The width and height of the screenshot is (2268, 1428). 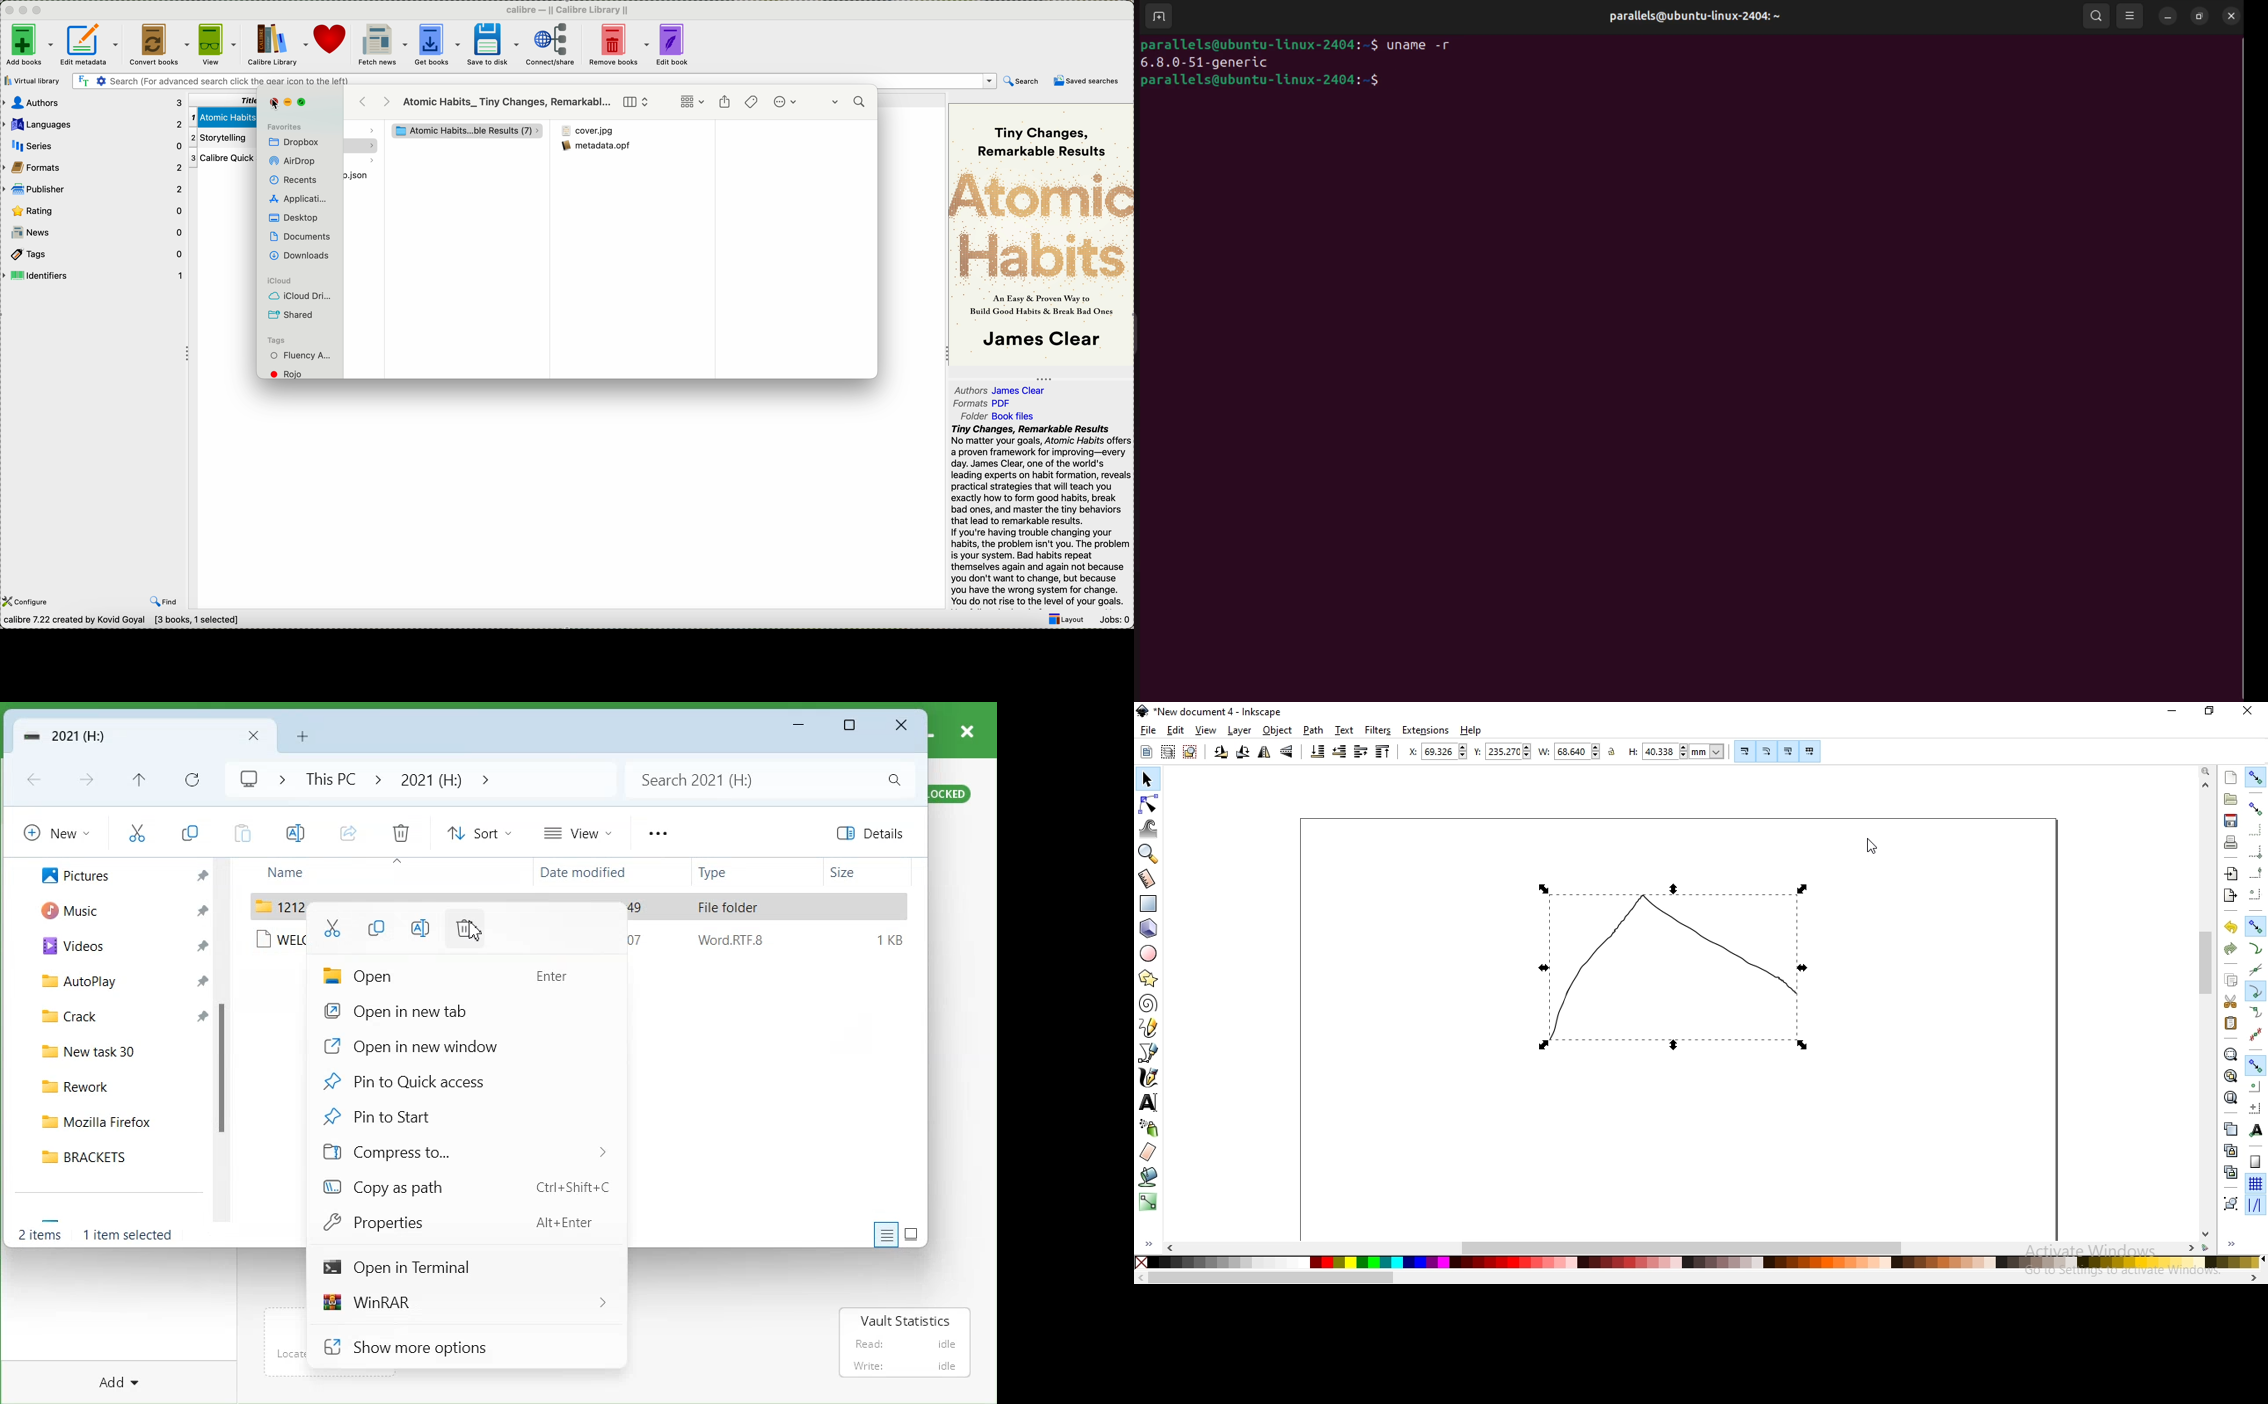 I want to click on data, so click(x=126, y=621).